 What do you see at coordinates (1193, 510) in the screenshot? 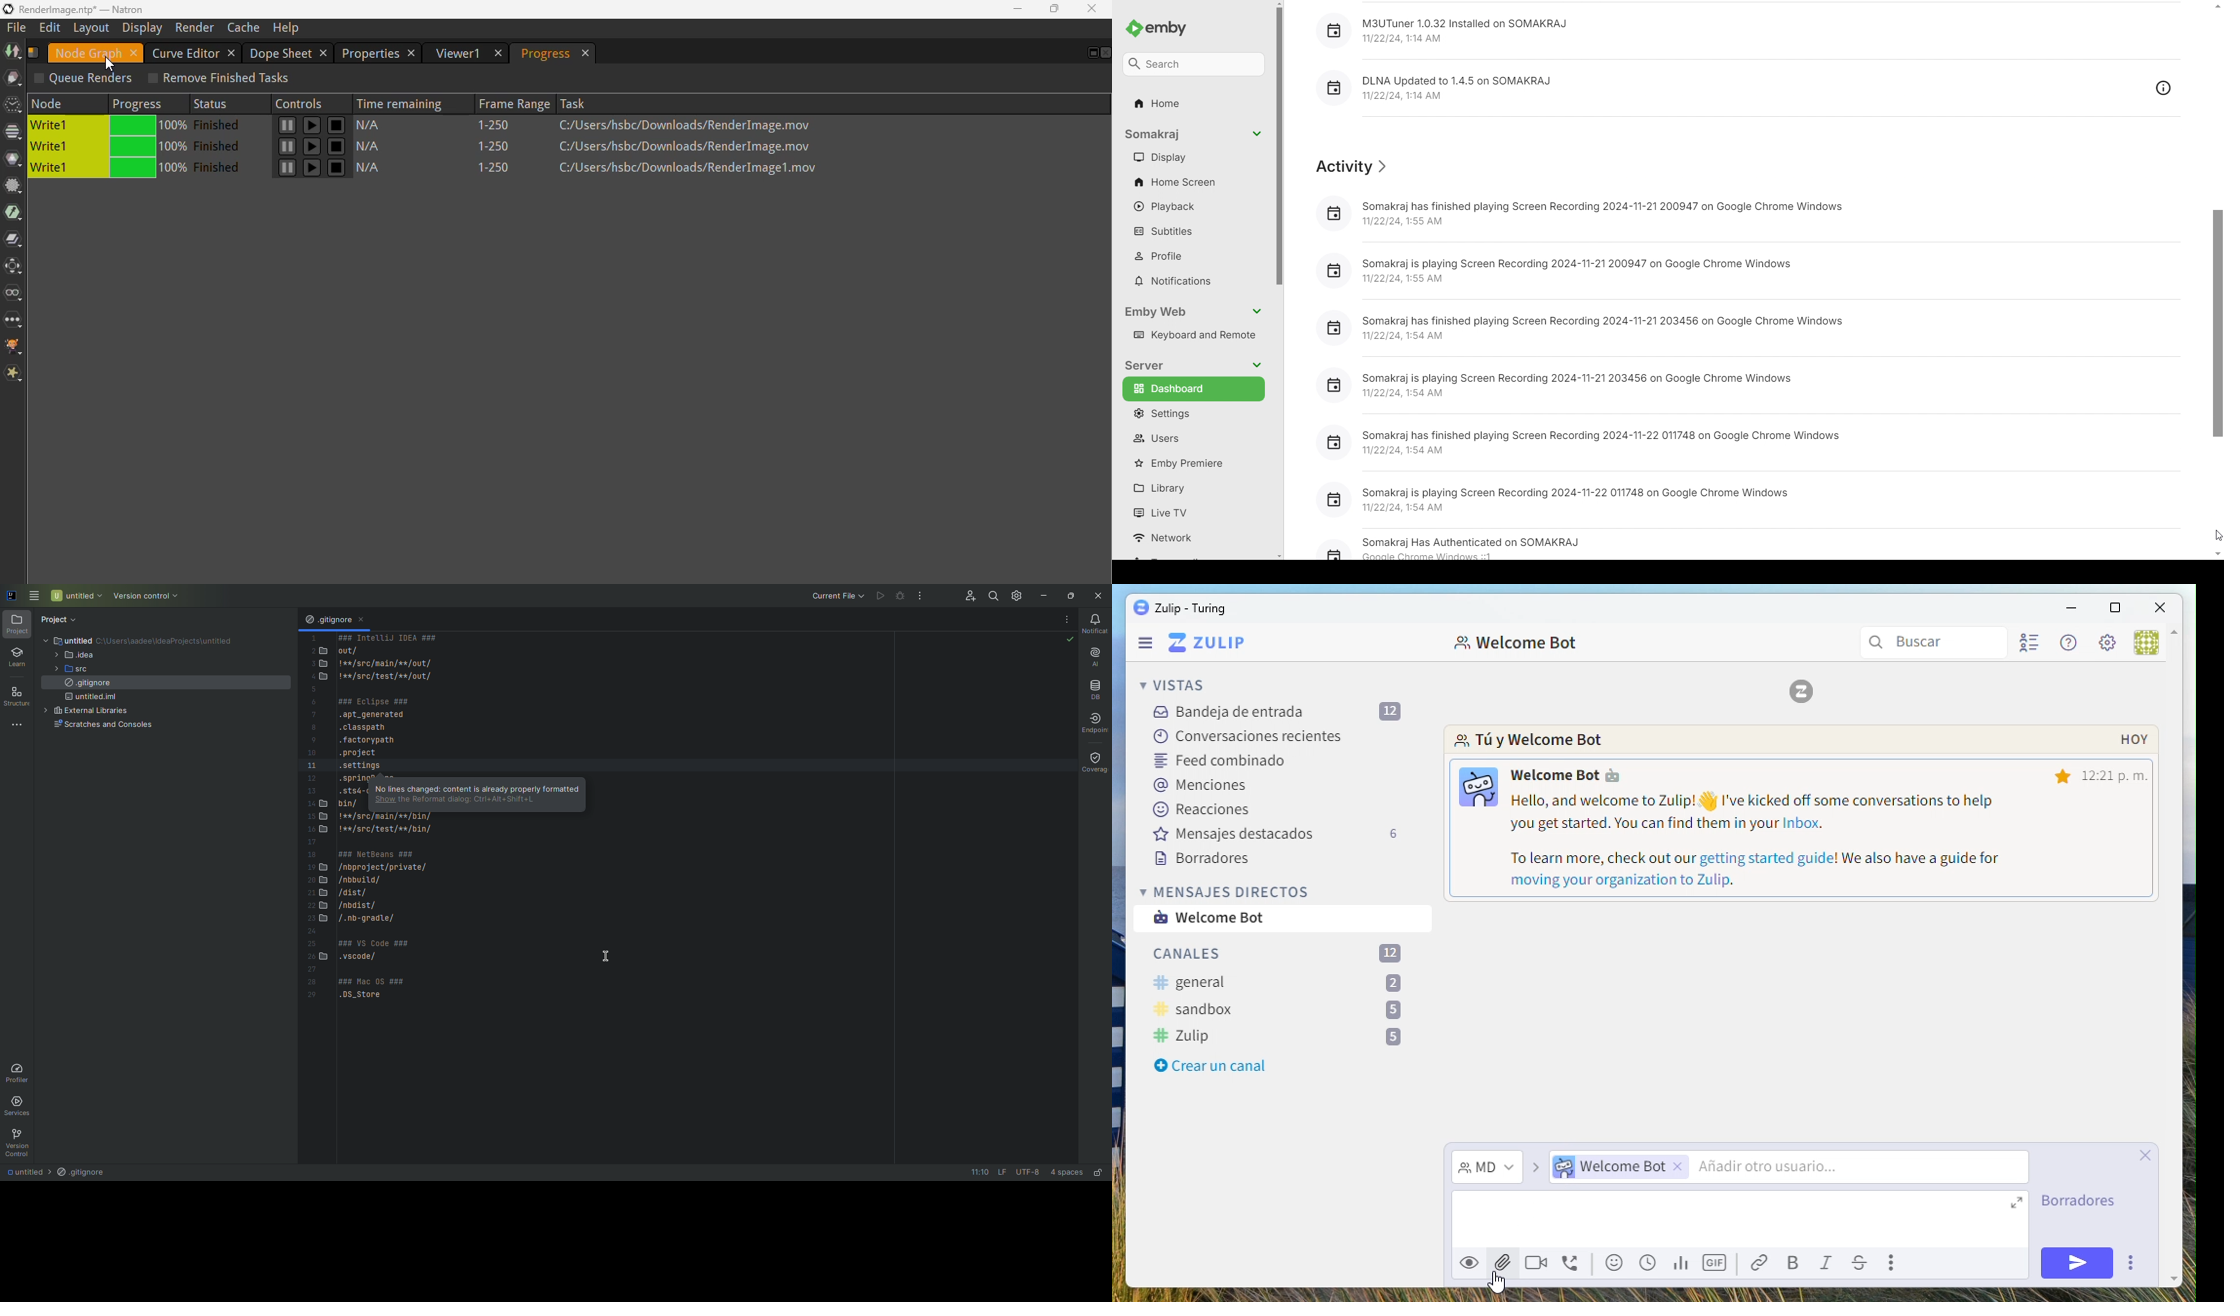
I see `live tv` at bounding box center [1193, 510].